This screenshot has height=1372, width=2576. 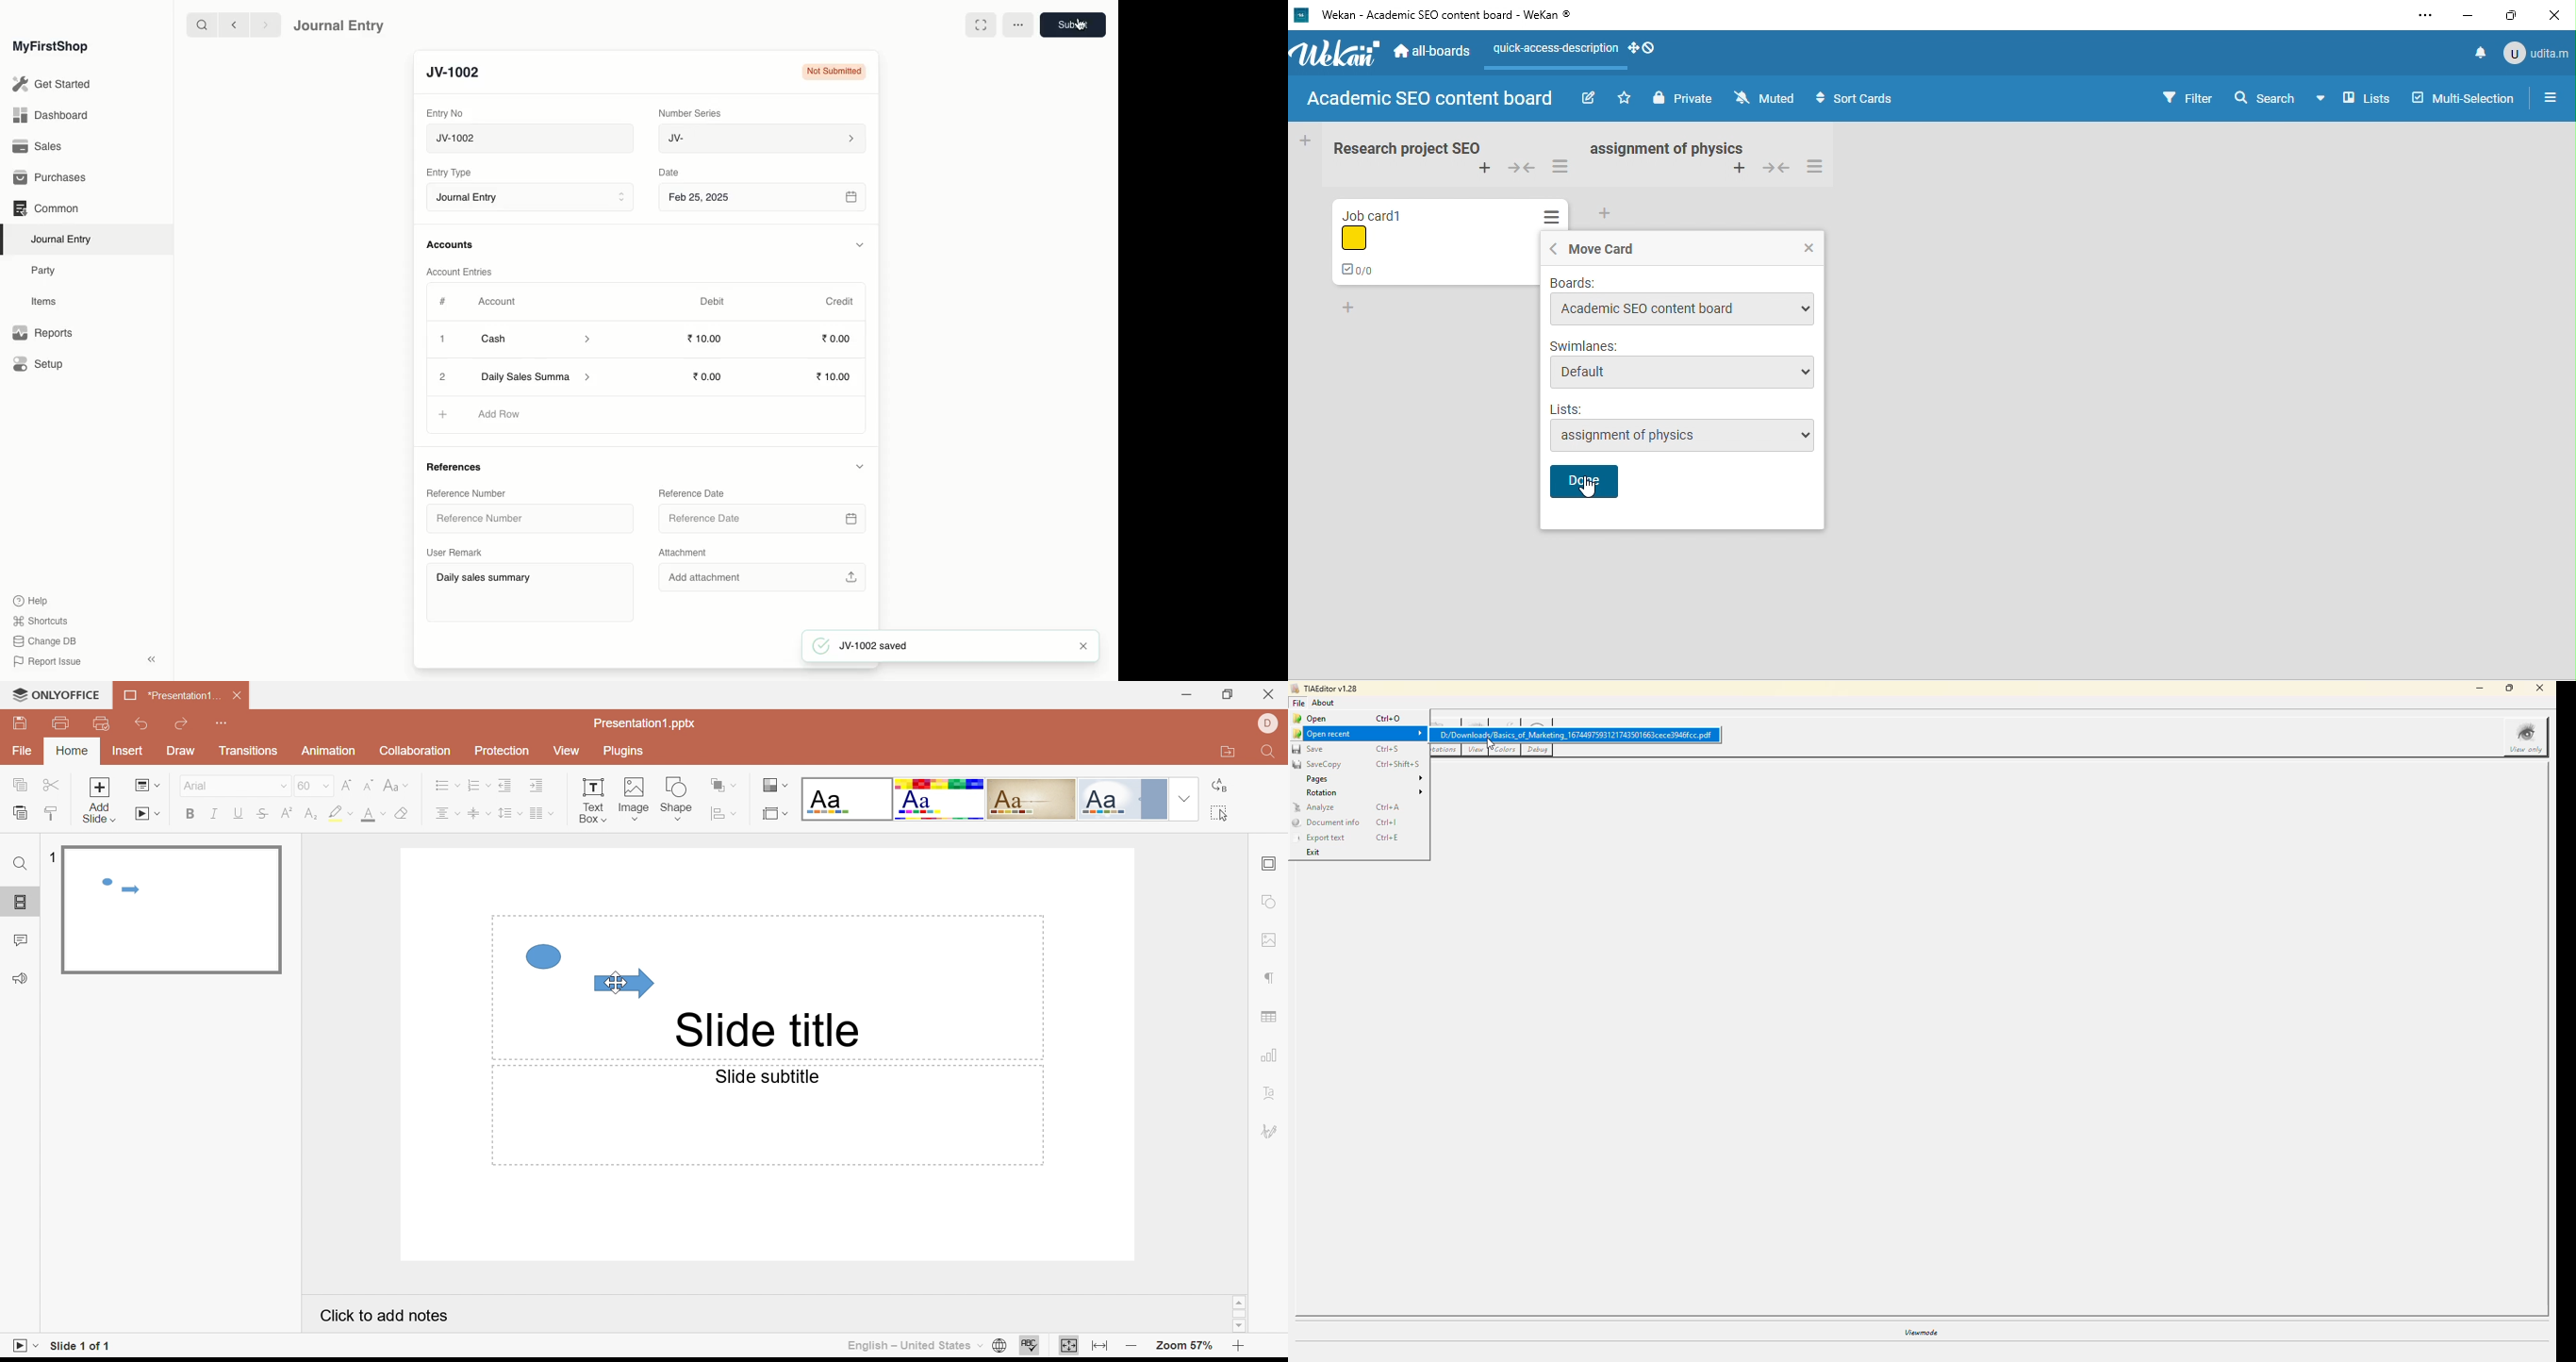 I want to click on Feb 25, 2025 8, so click(x=764, y=197).